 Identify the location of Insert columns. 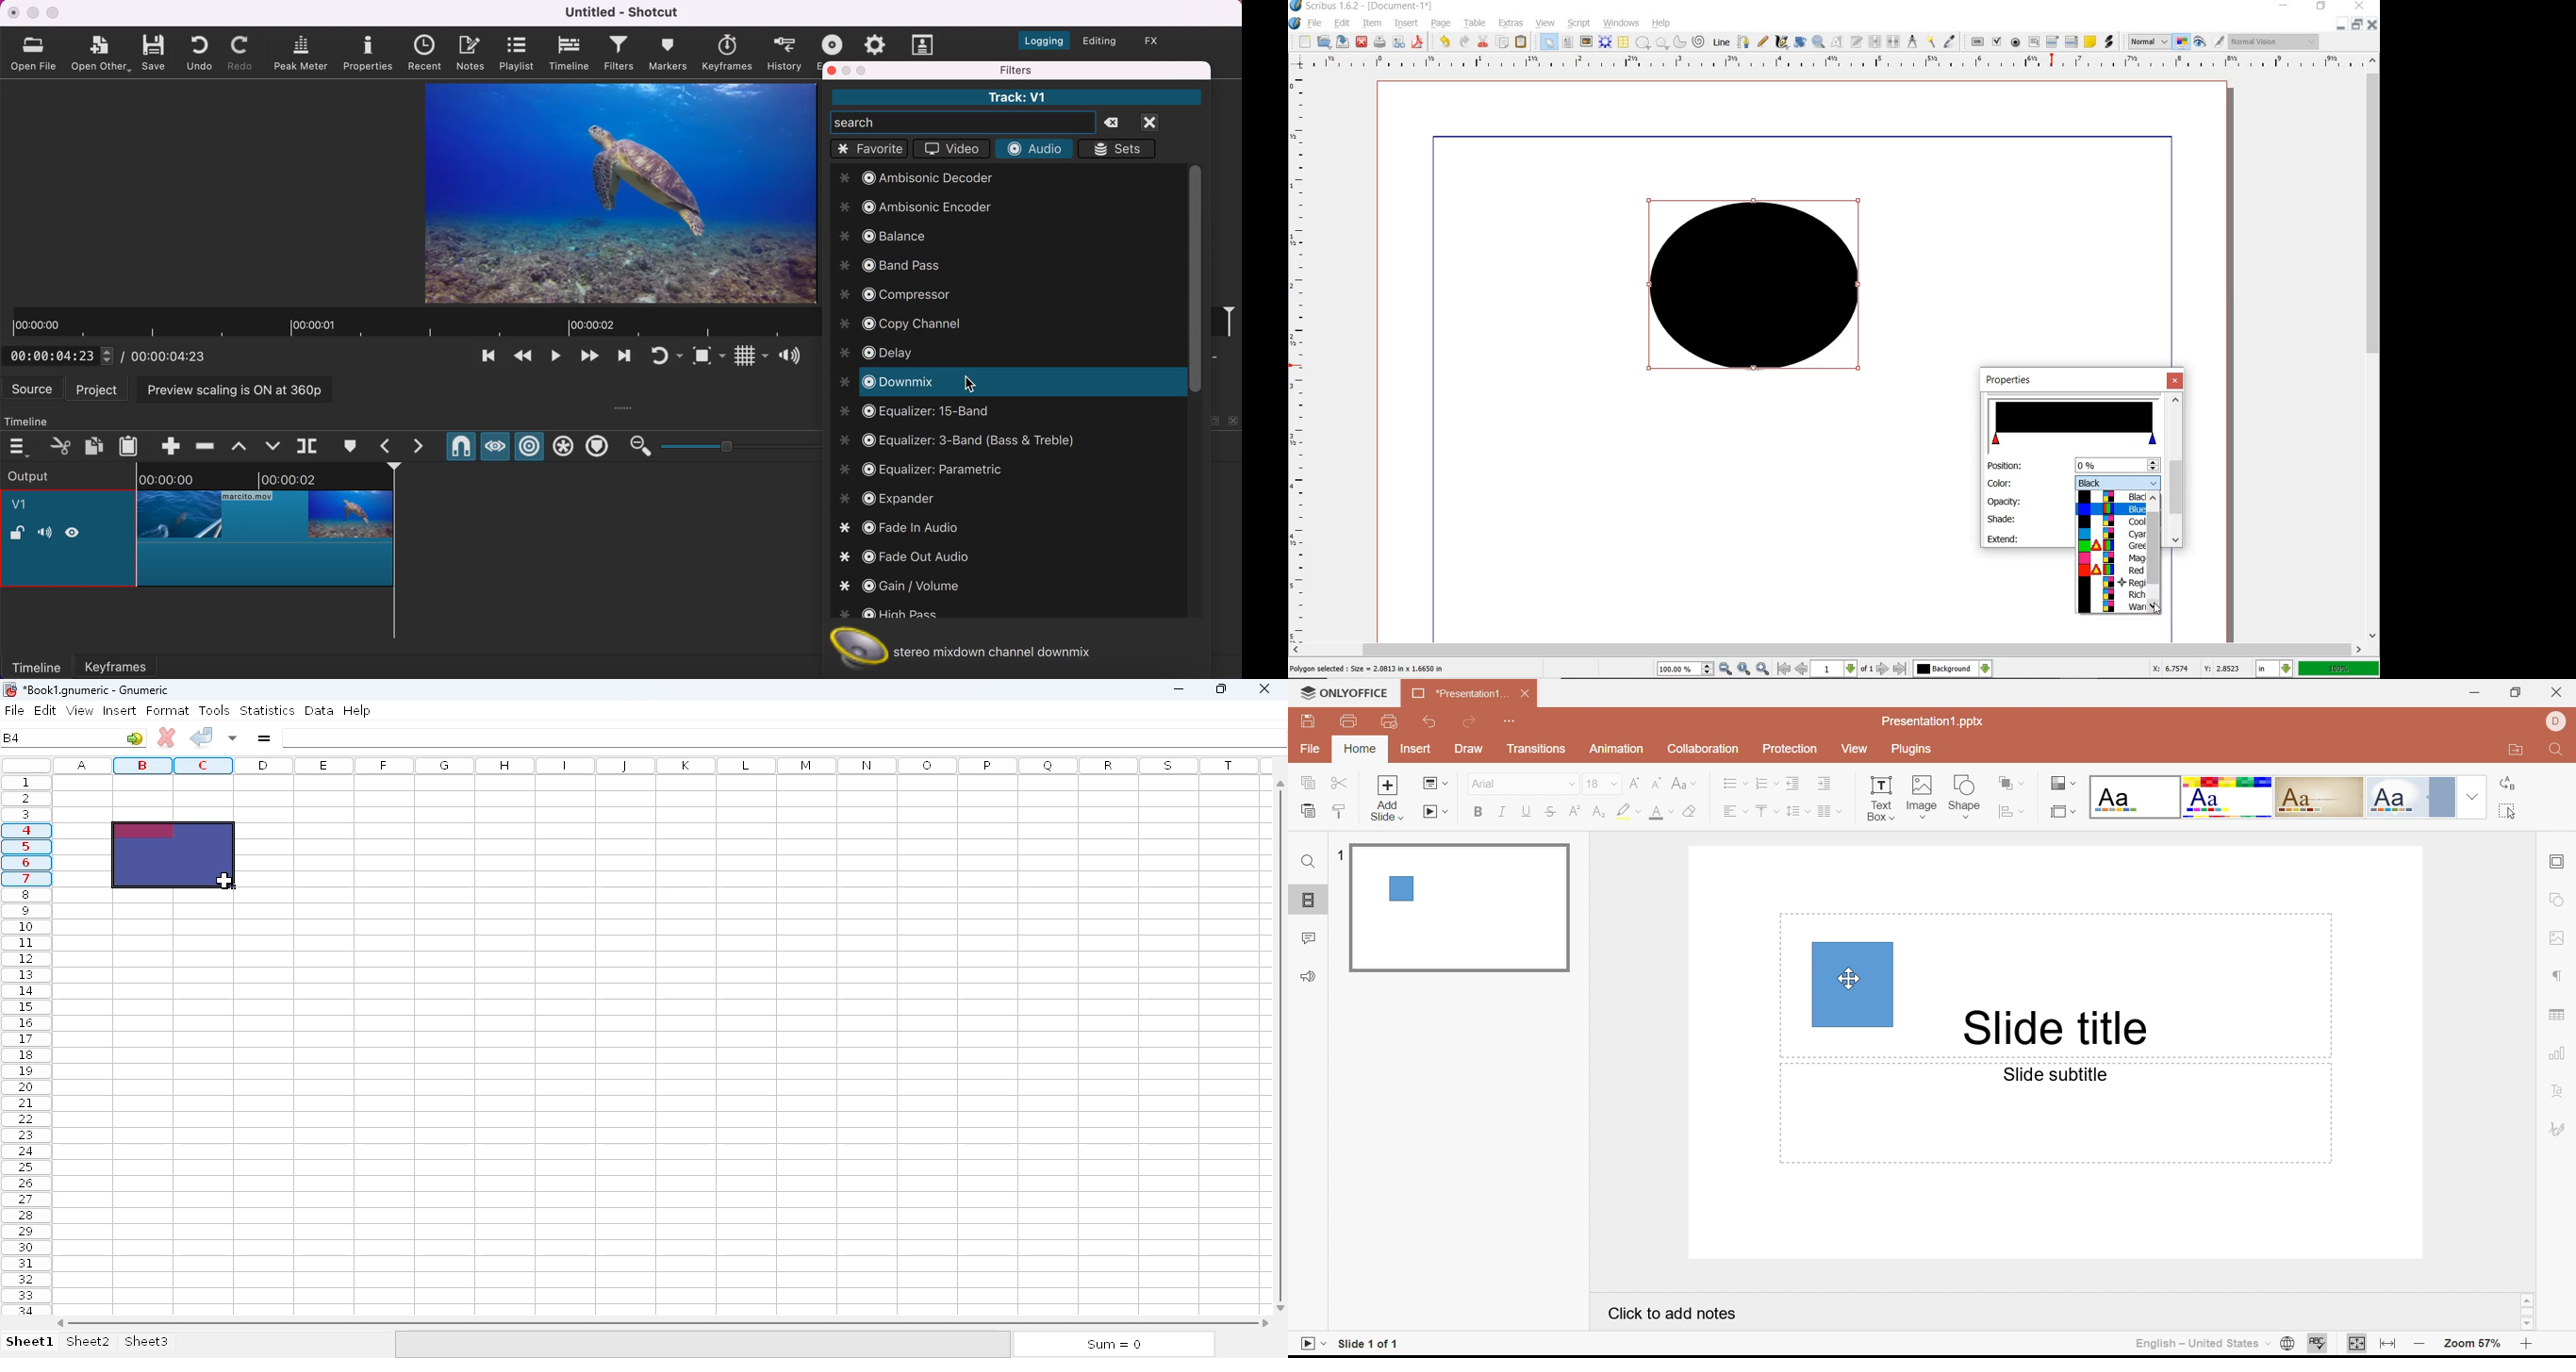
(1829, 812).